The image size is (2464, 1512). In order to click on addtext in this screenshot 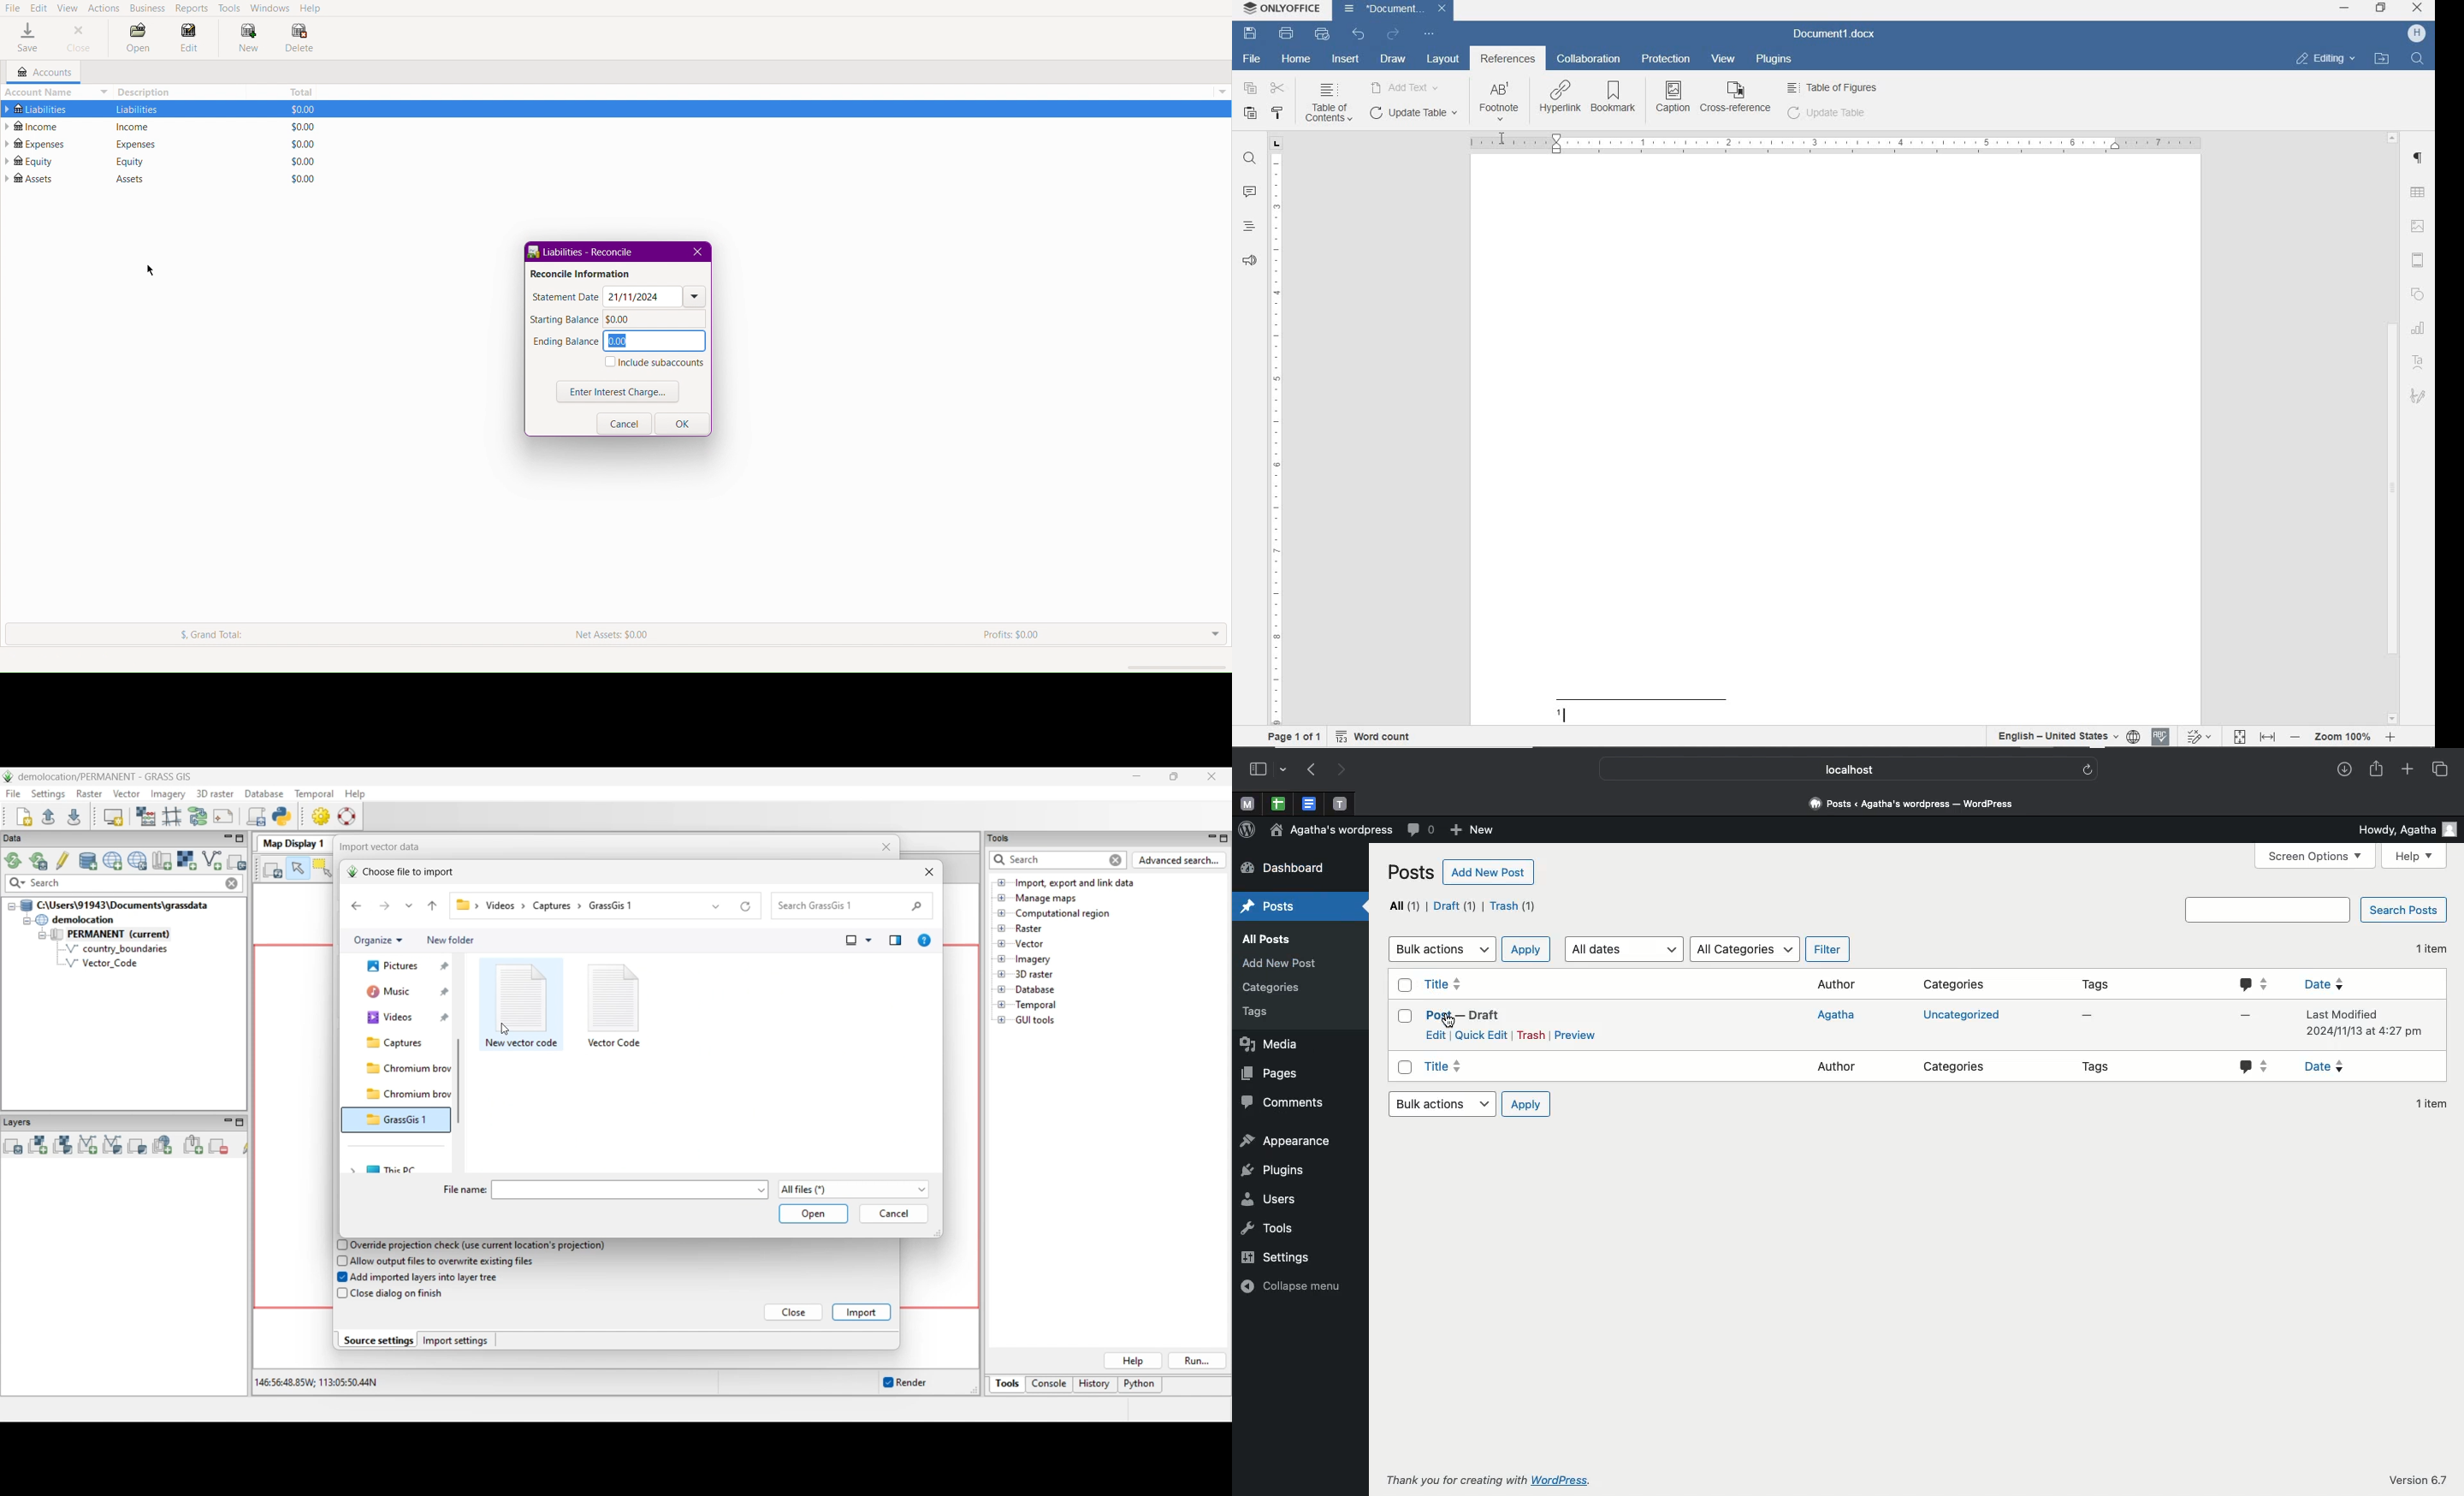, I will do `click(1406, 87)`.